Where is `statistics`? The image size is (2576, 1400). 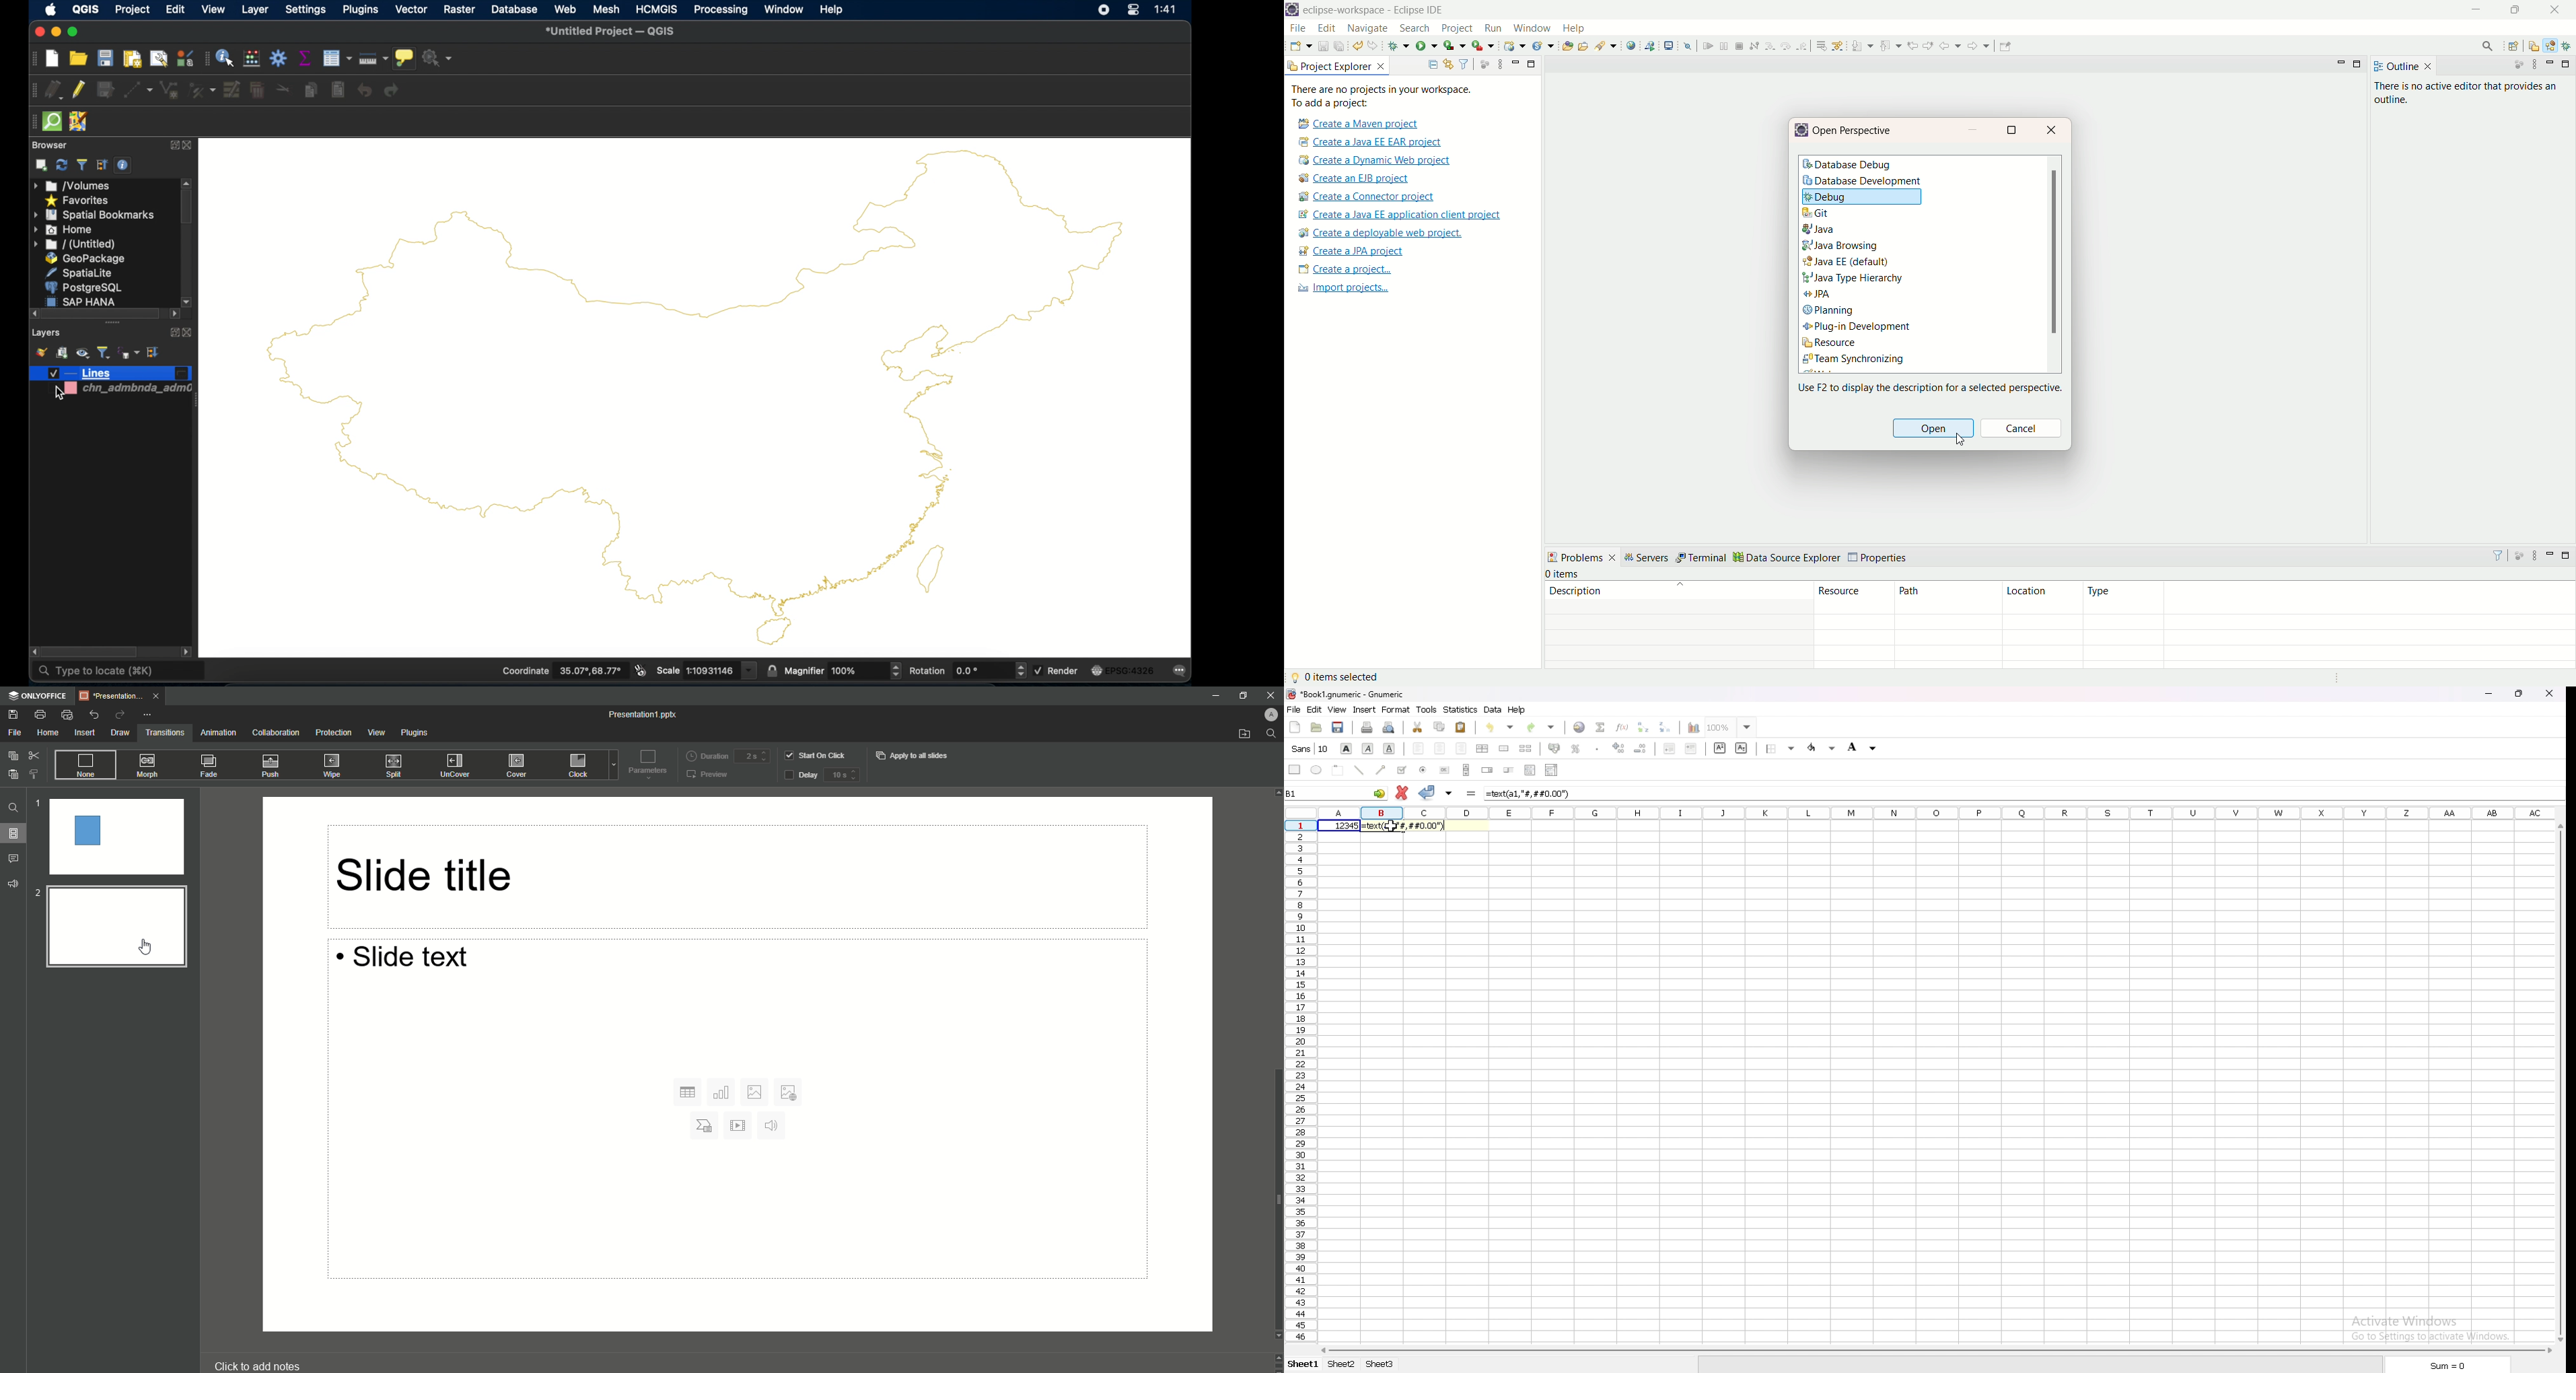
statistics is located at coordinates (1460, 709).